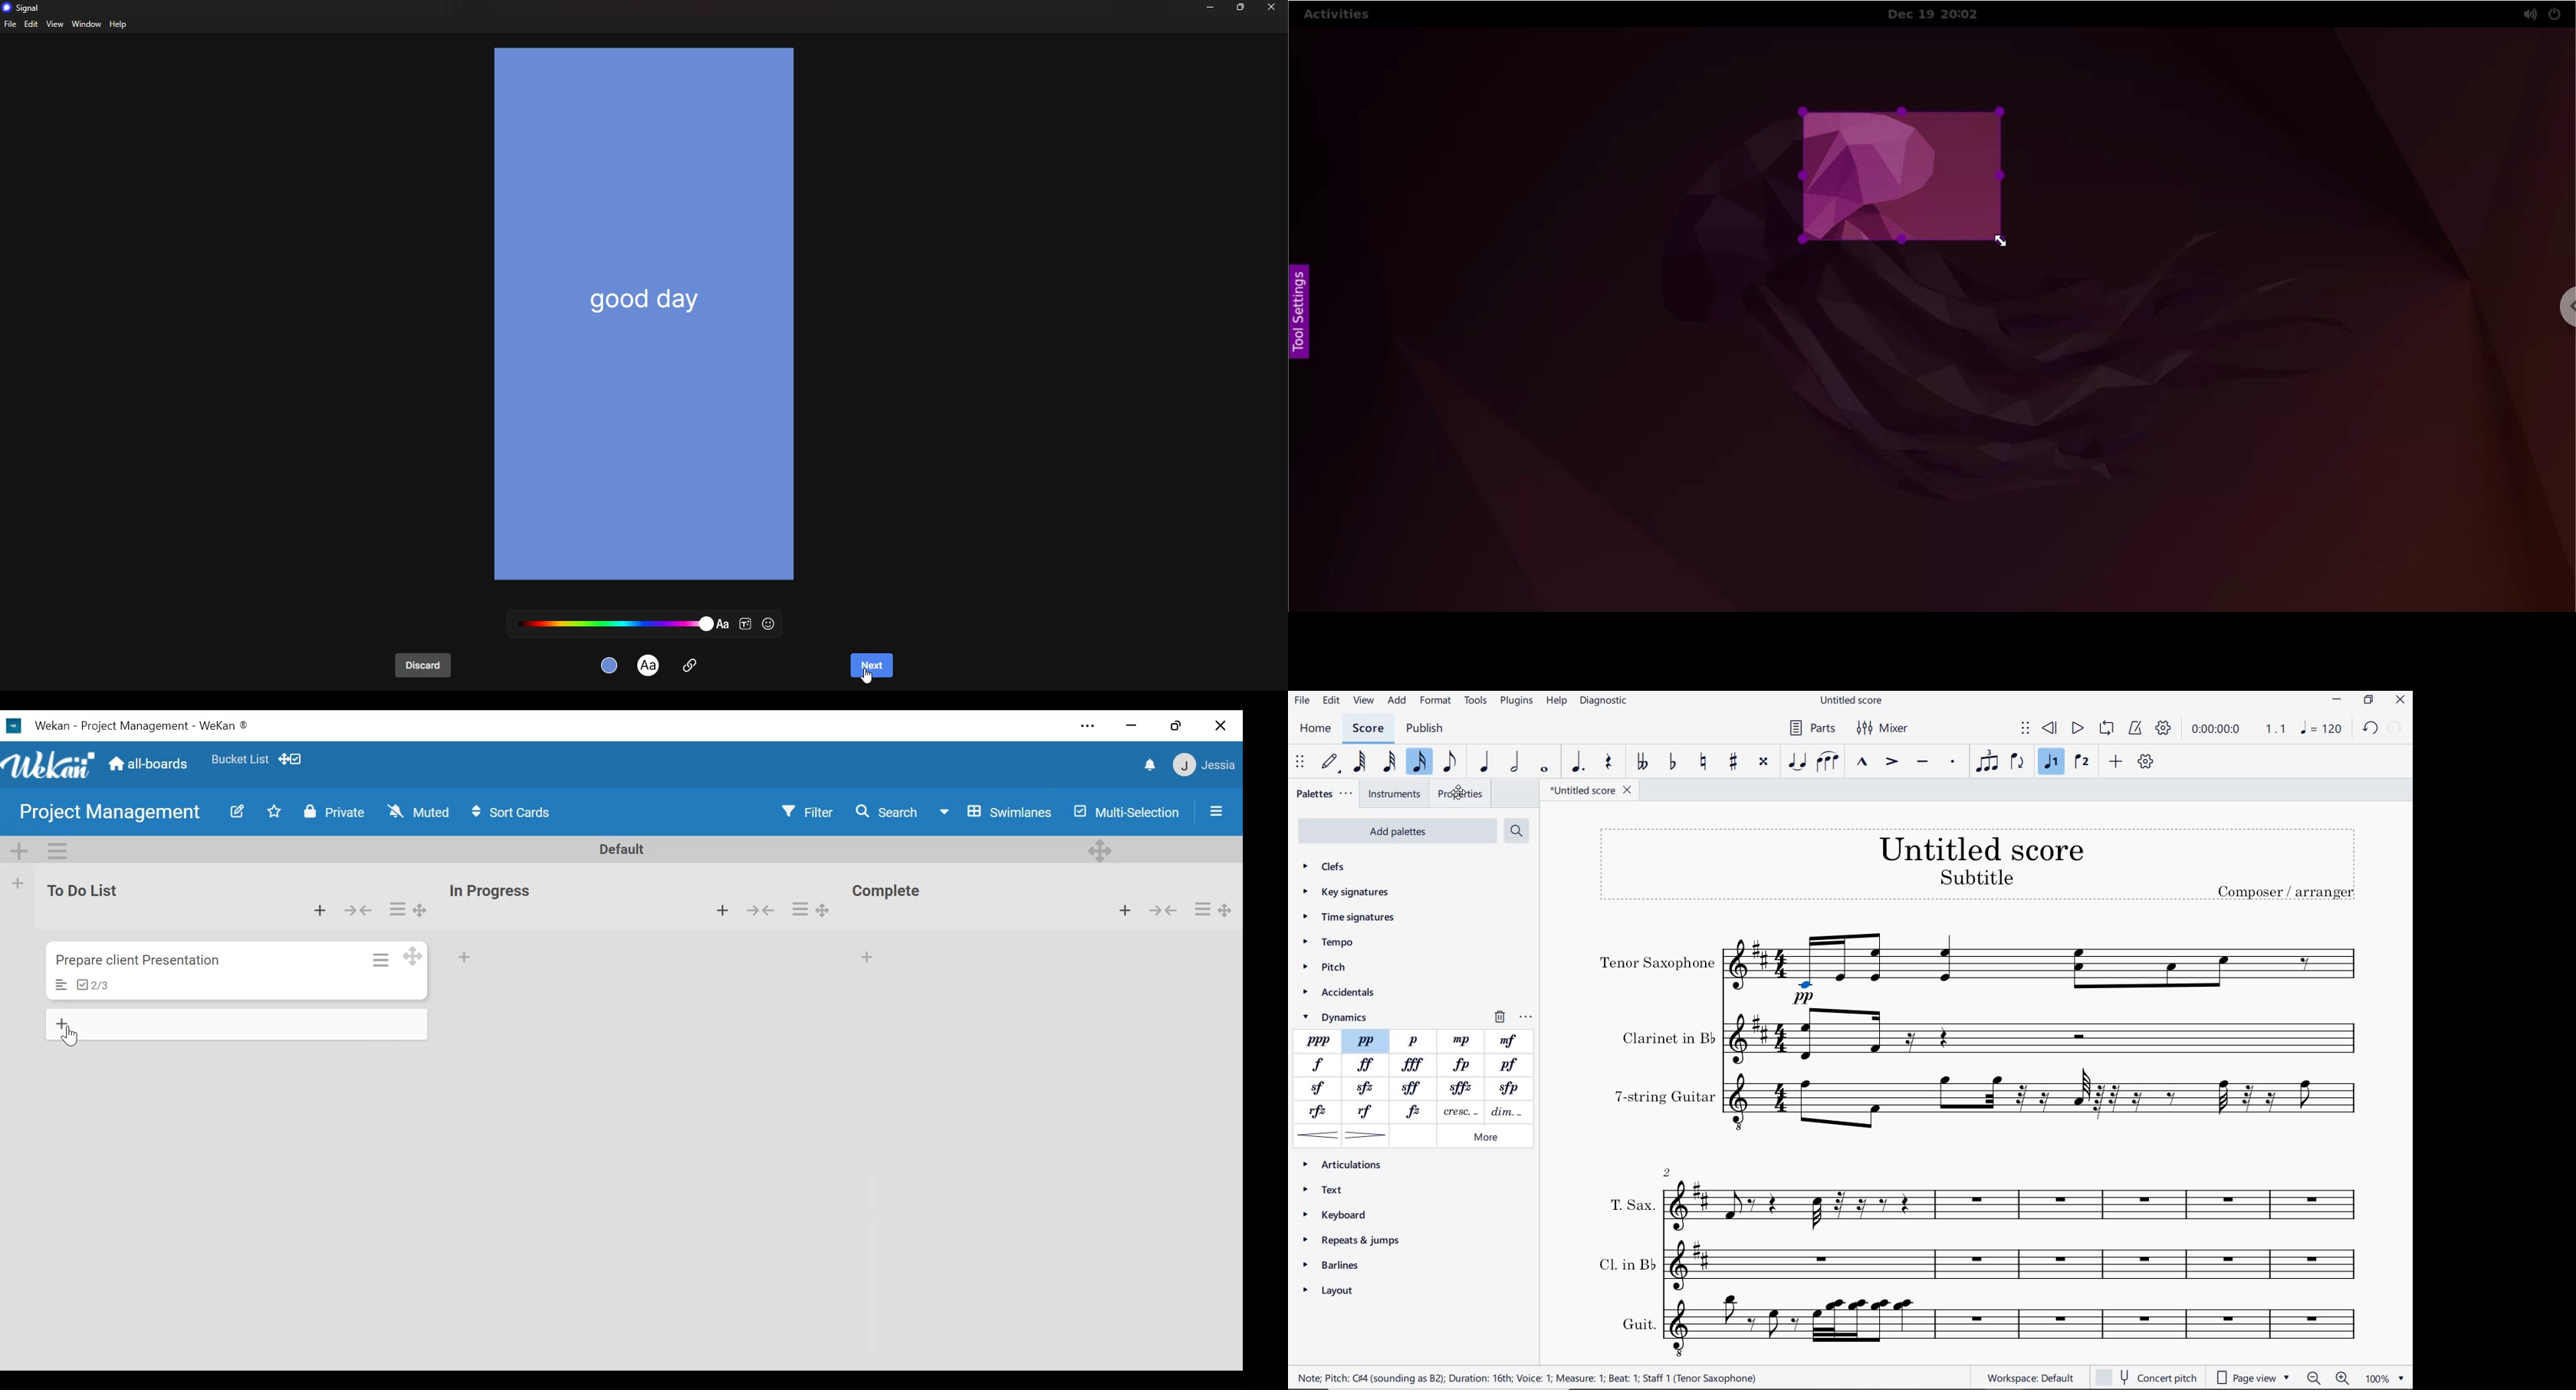  Describe the element at coordinates (871, 667) in the screenshot. I see `next` at that location.